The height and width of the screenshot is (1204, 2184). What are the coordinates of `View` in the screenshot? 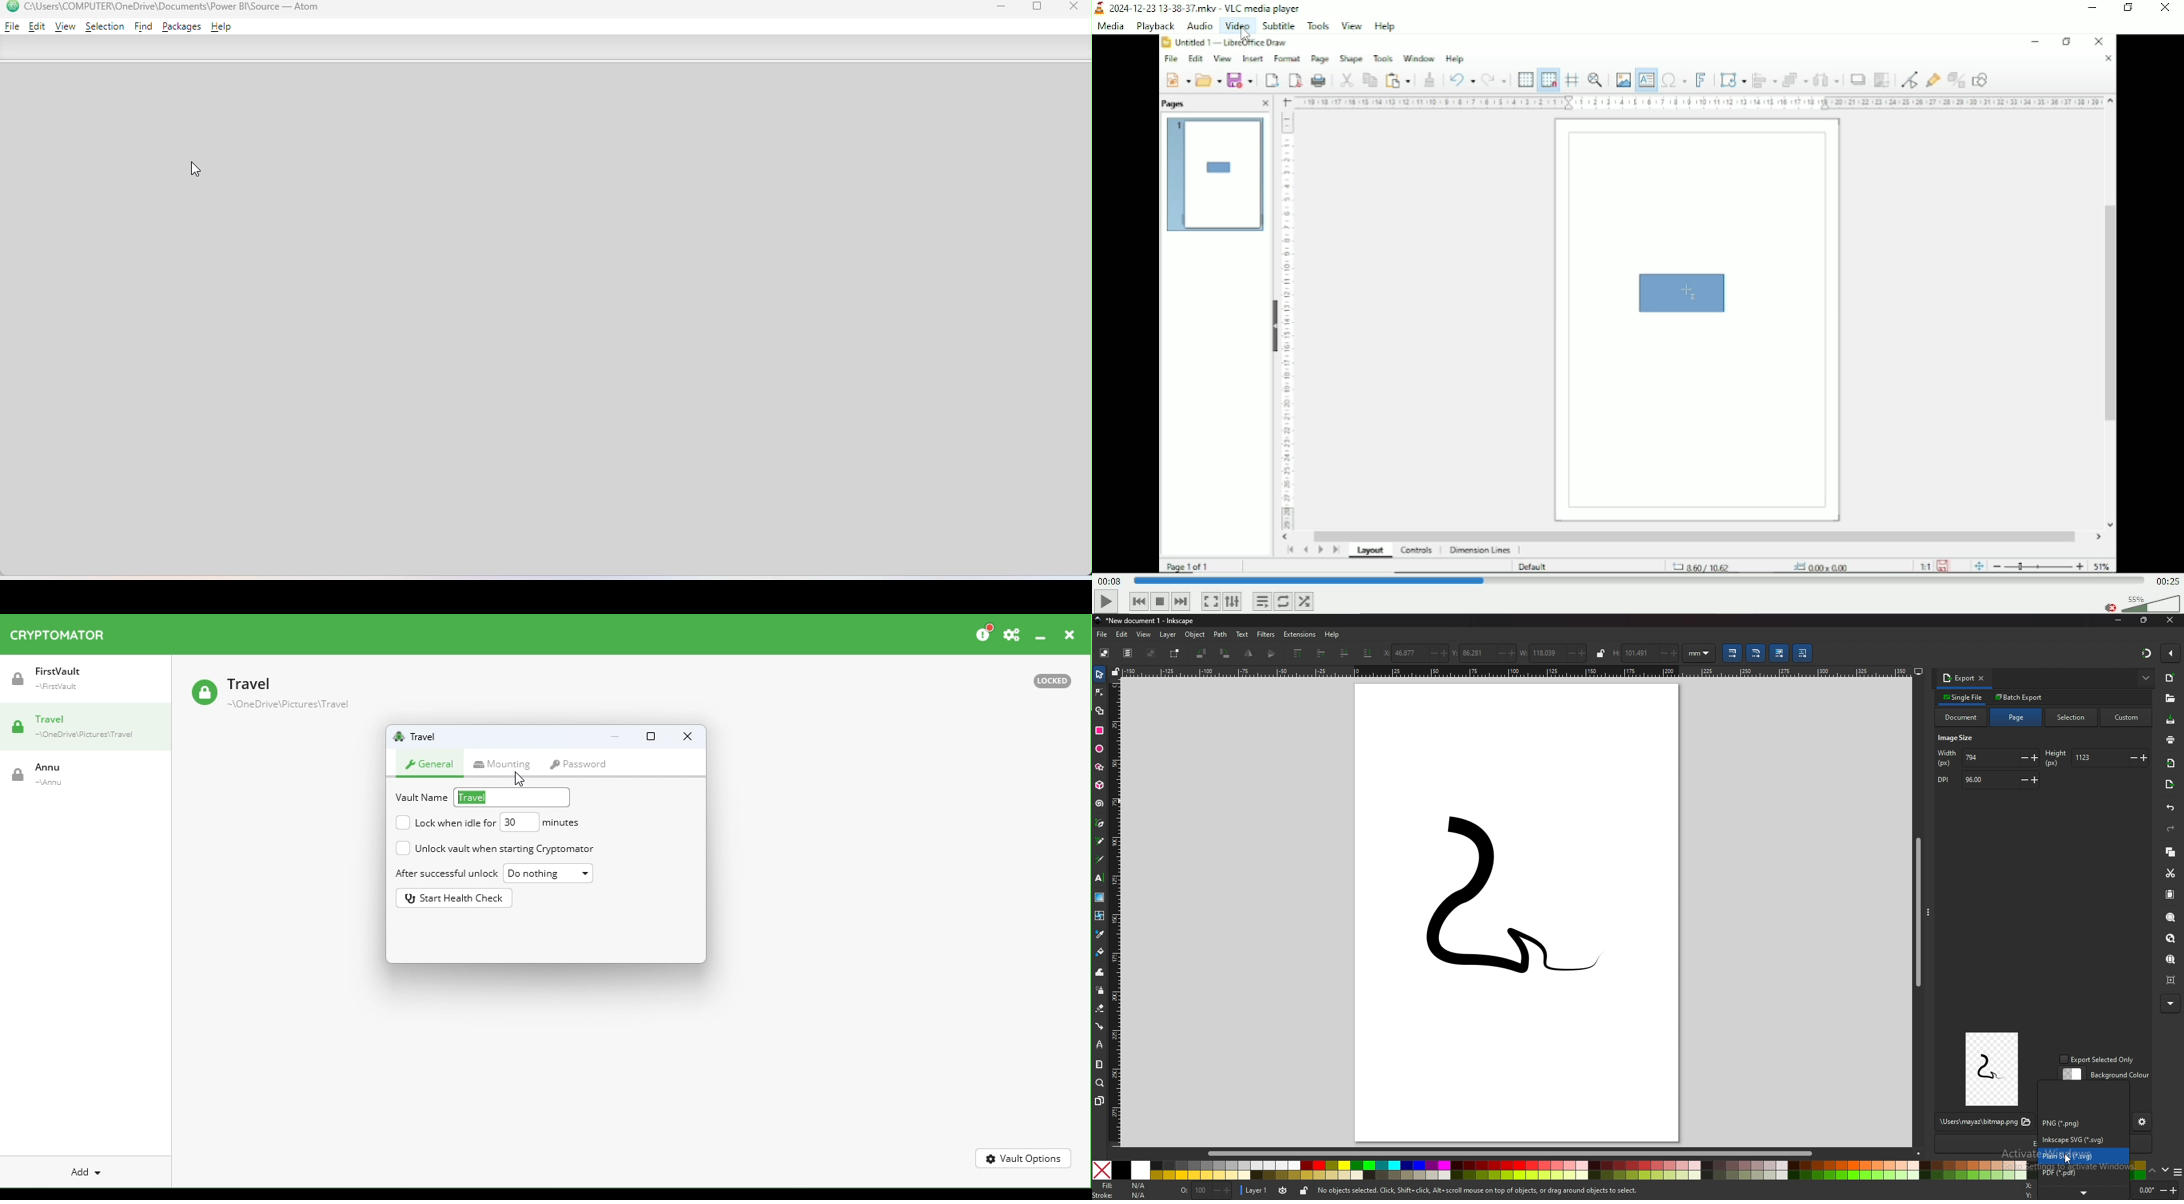 It's located at (1352, 25).